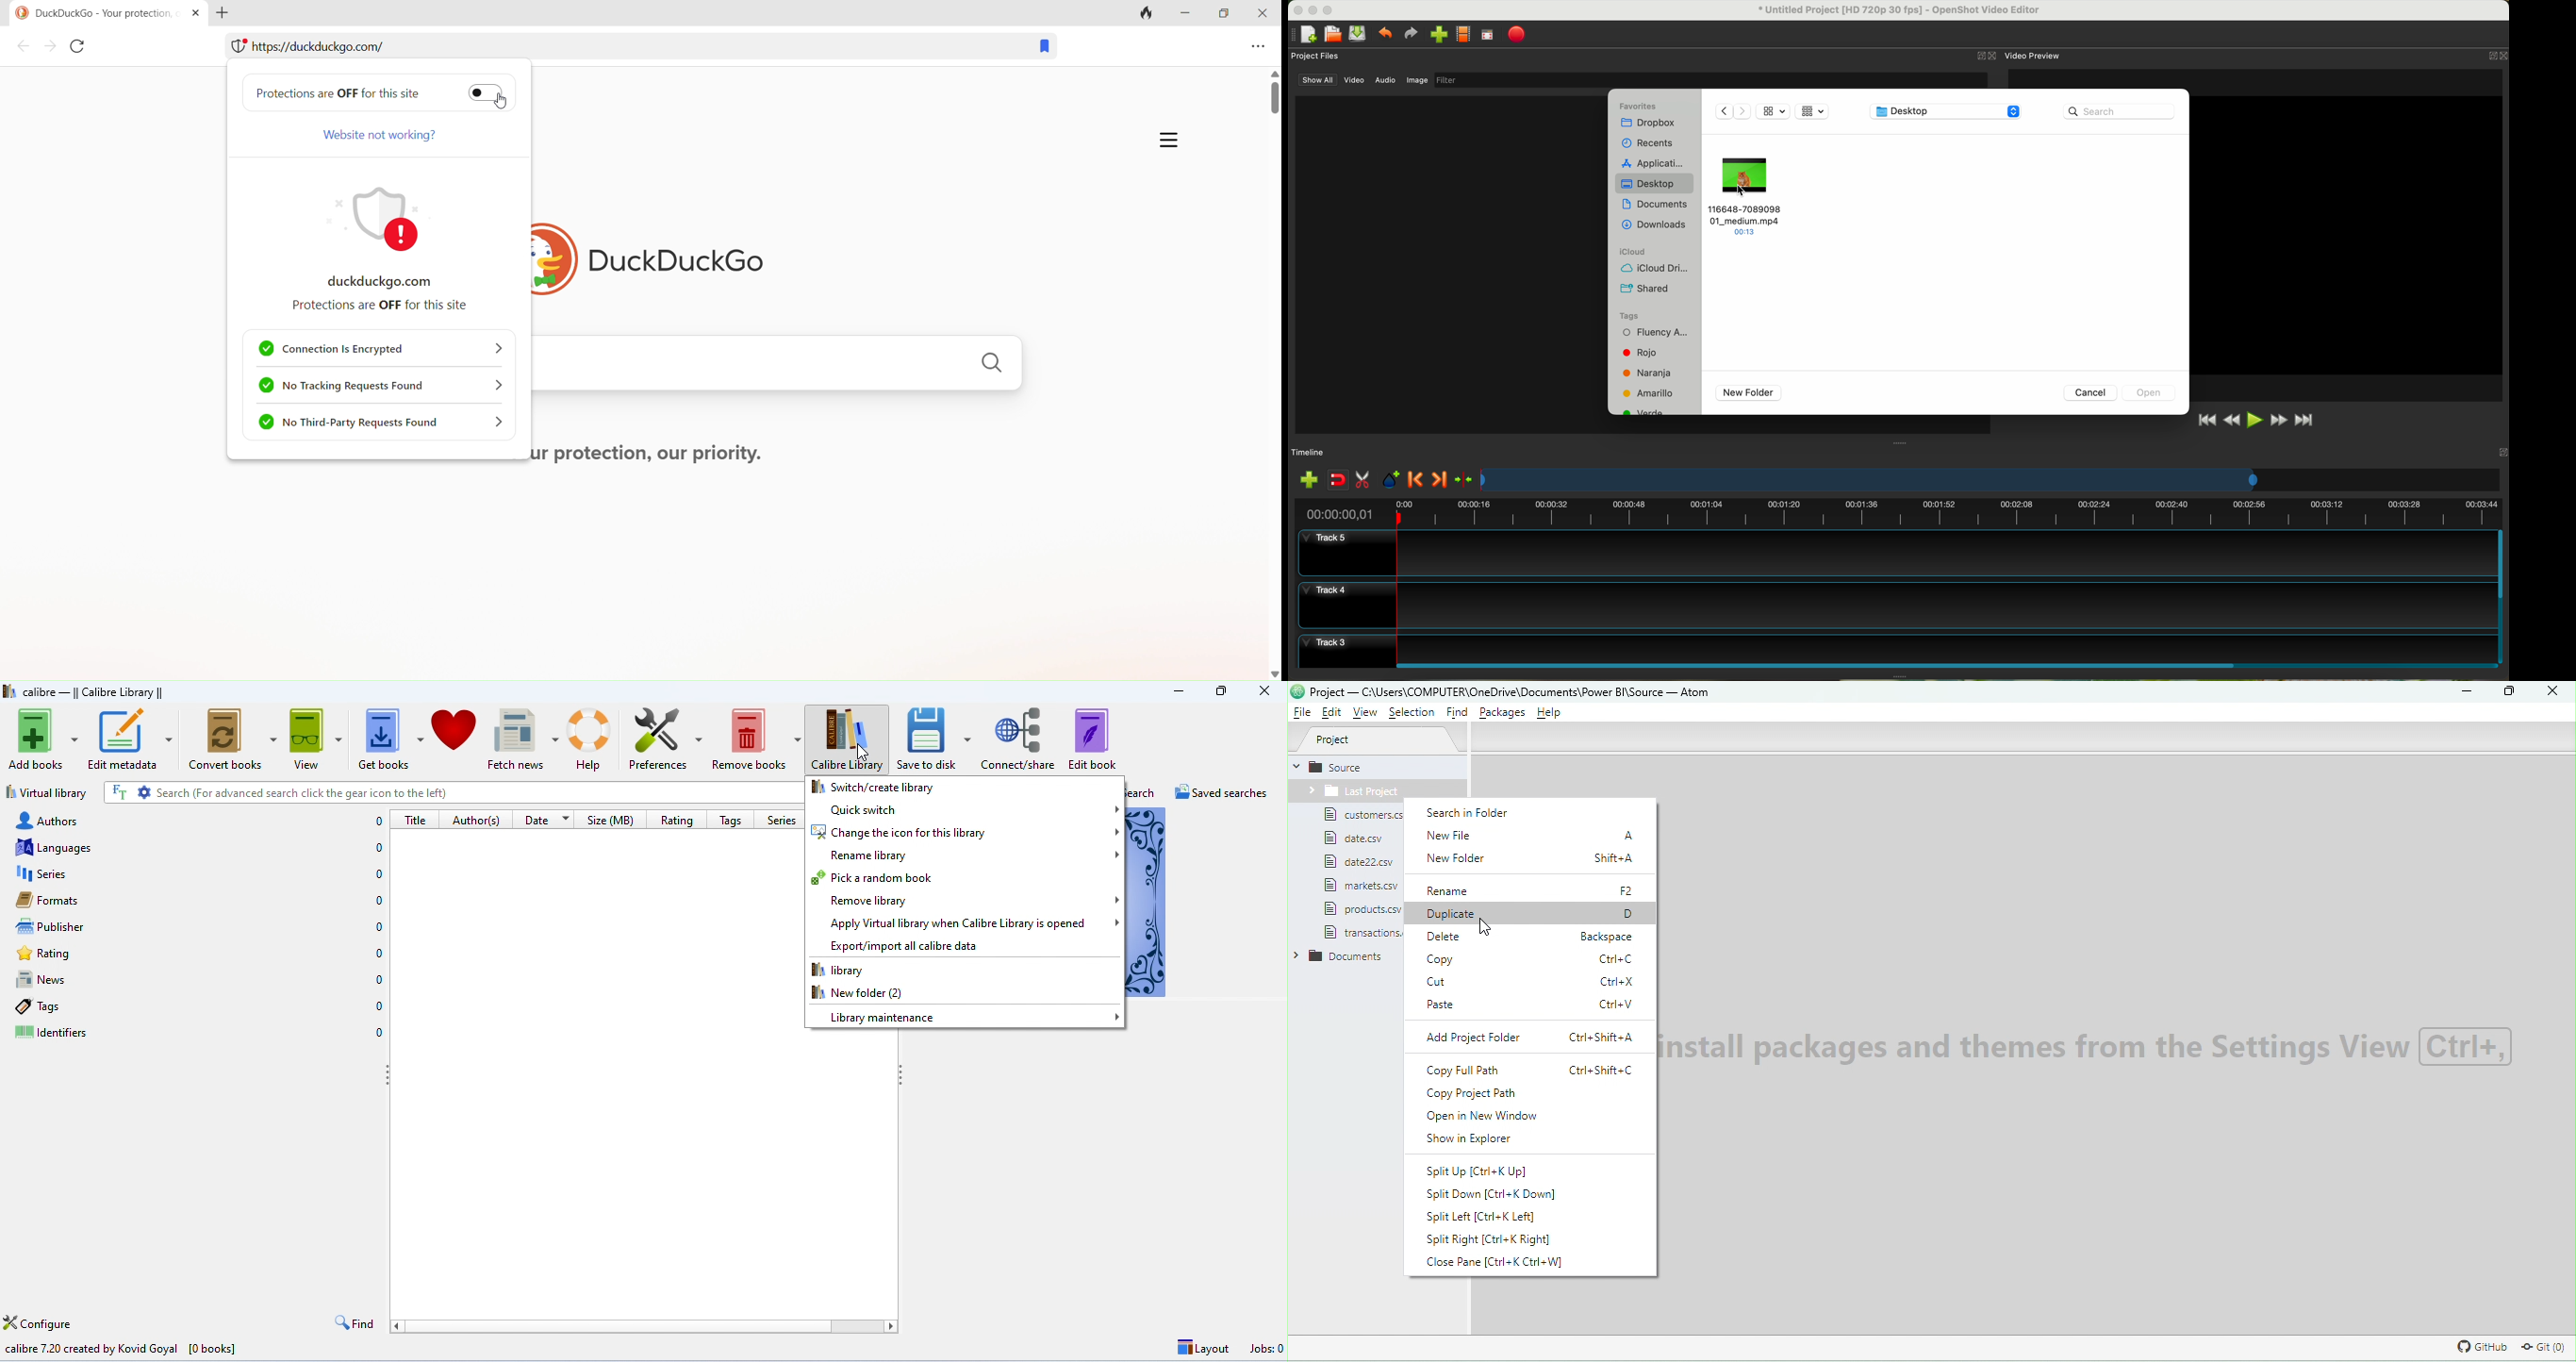 This screenshot has height=1372, width=2576. Describe the element at coordinates (1537, 890) in the screenshot. I see `Rename` at that location.